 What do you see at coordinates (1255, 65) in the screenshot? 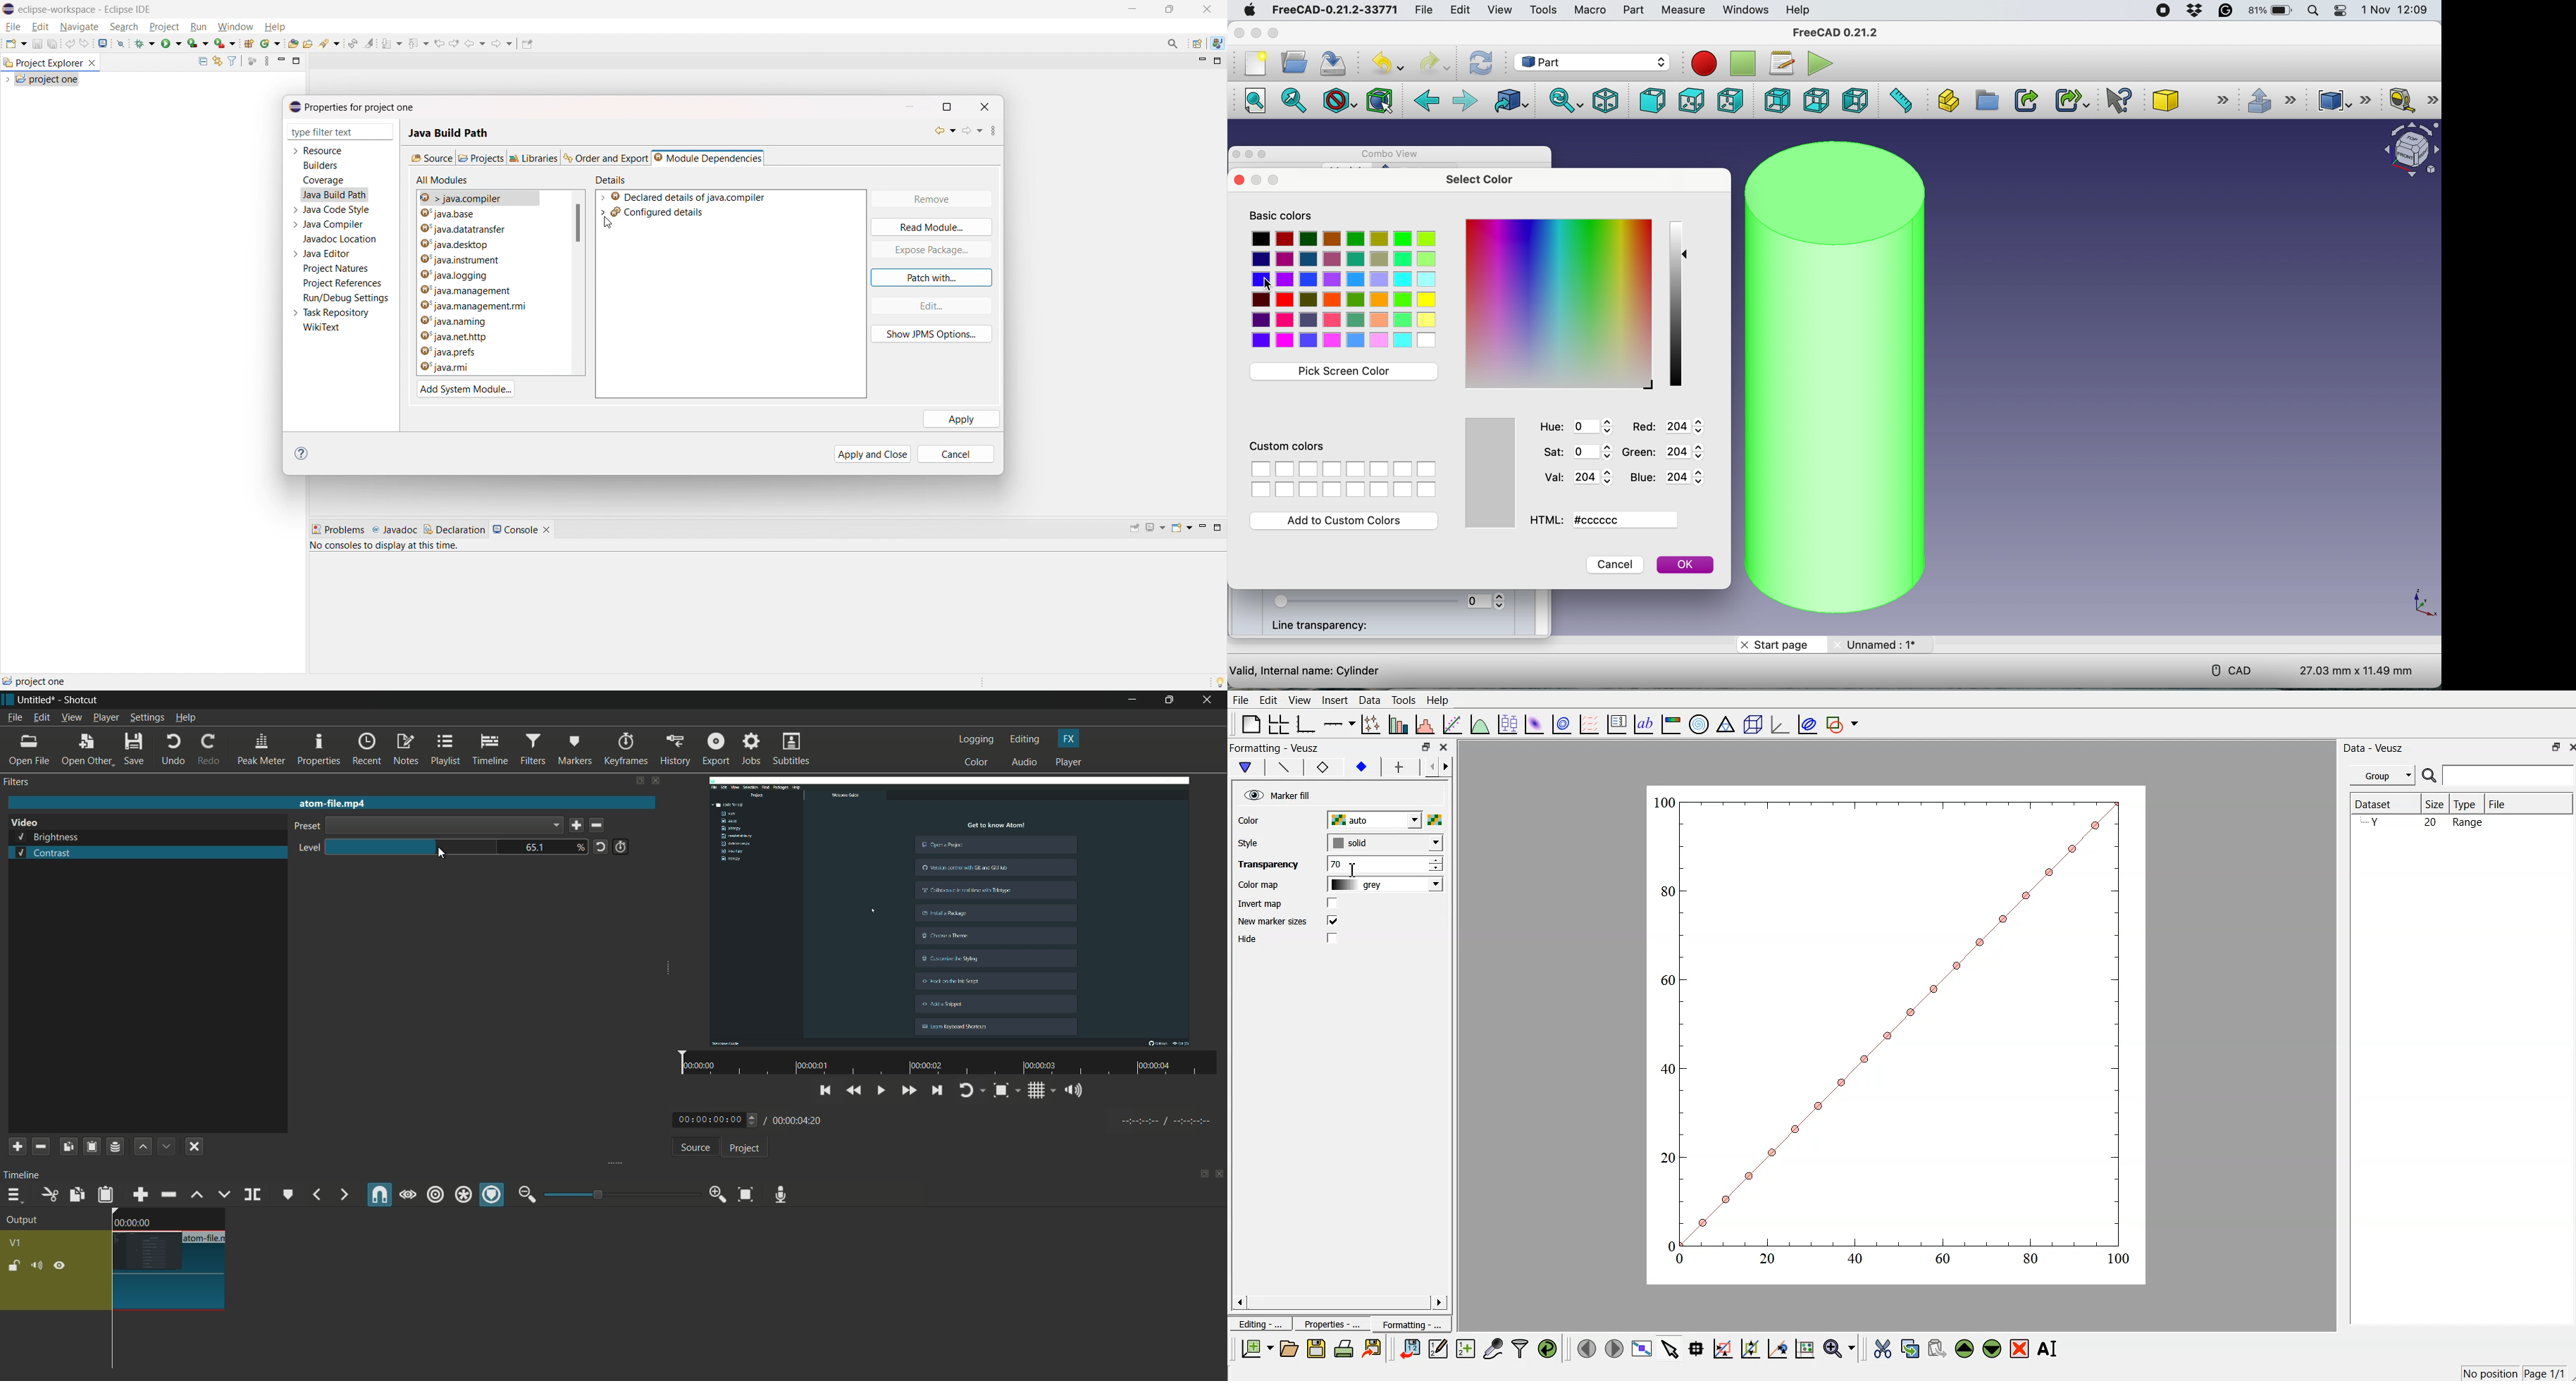
I see `new` at bounding box center [1255, 65].